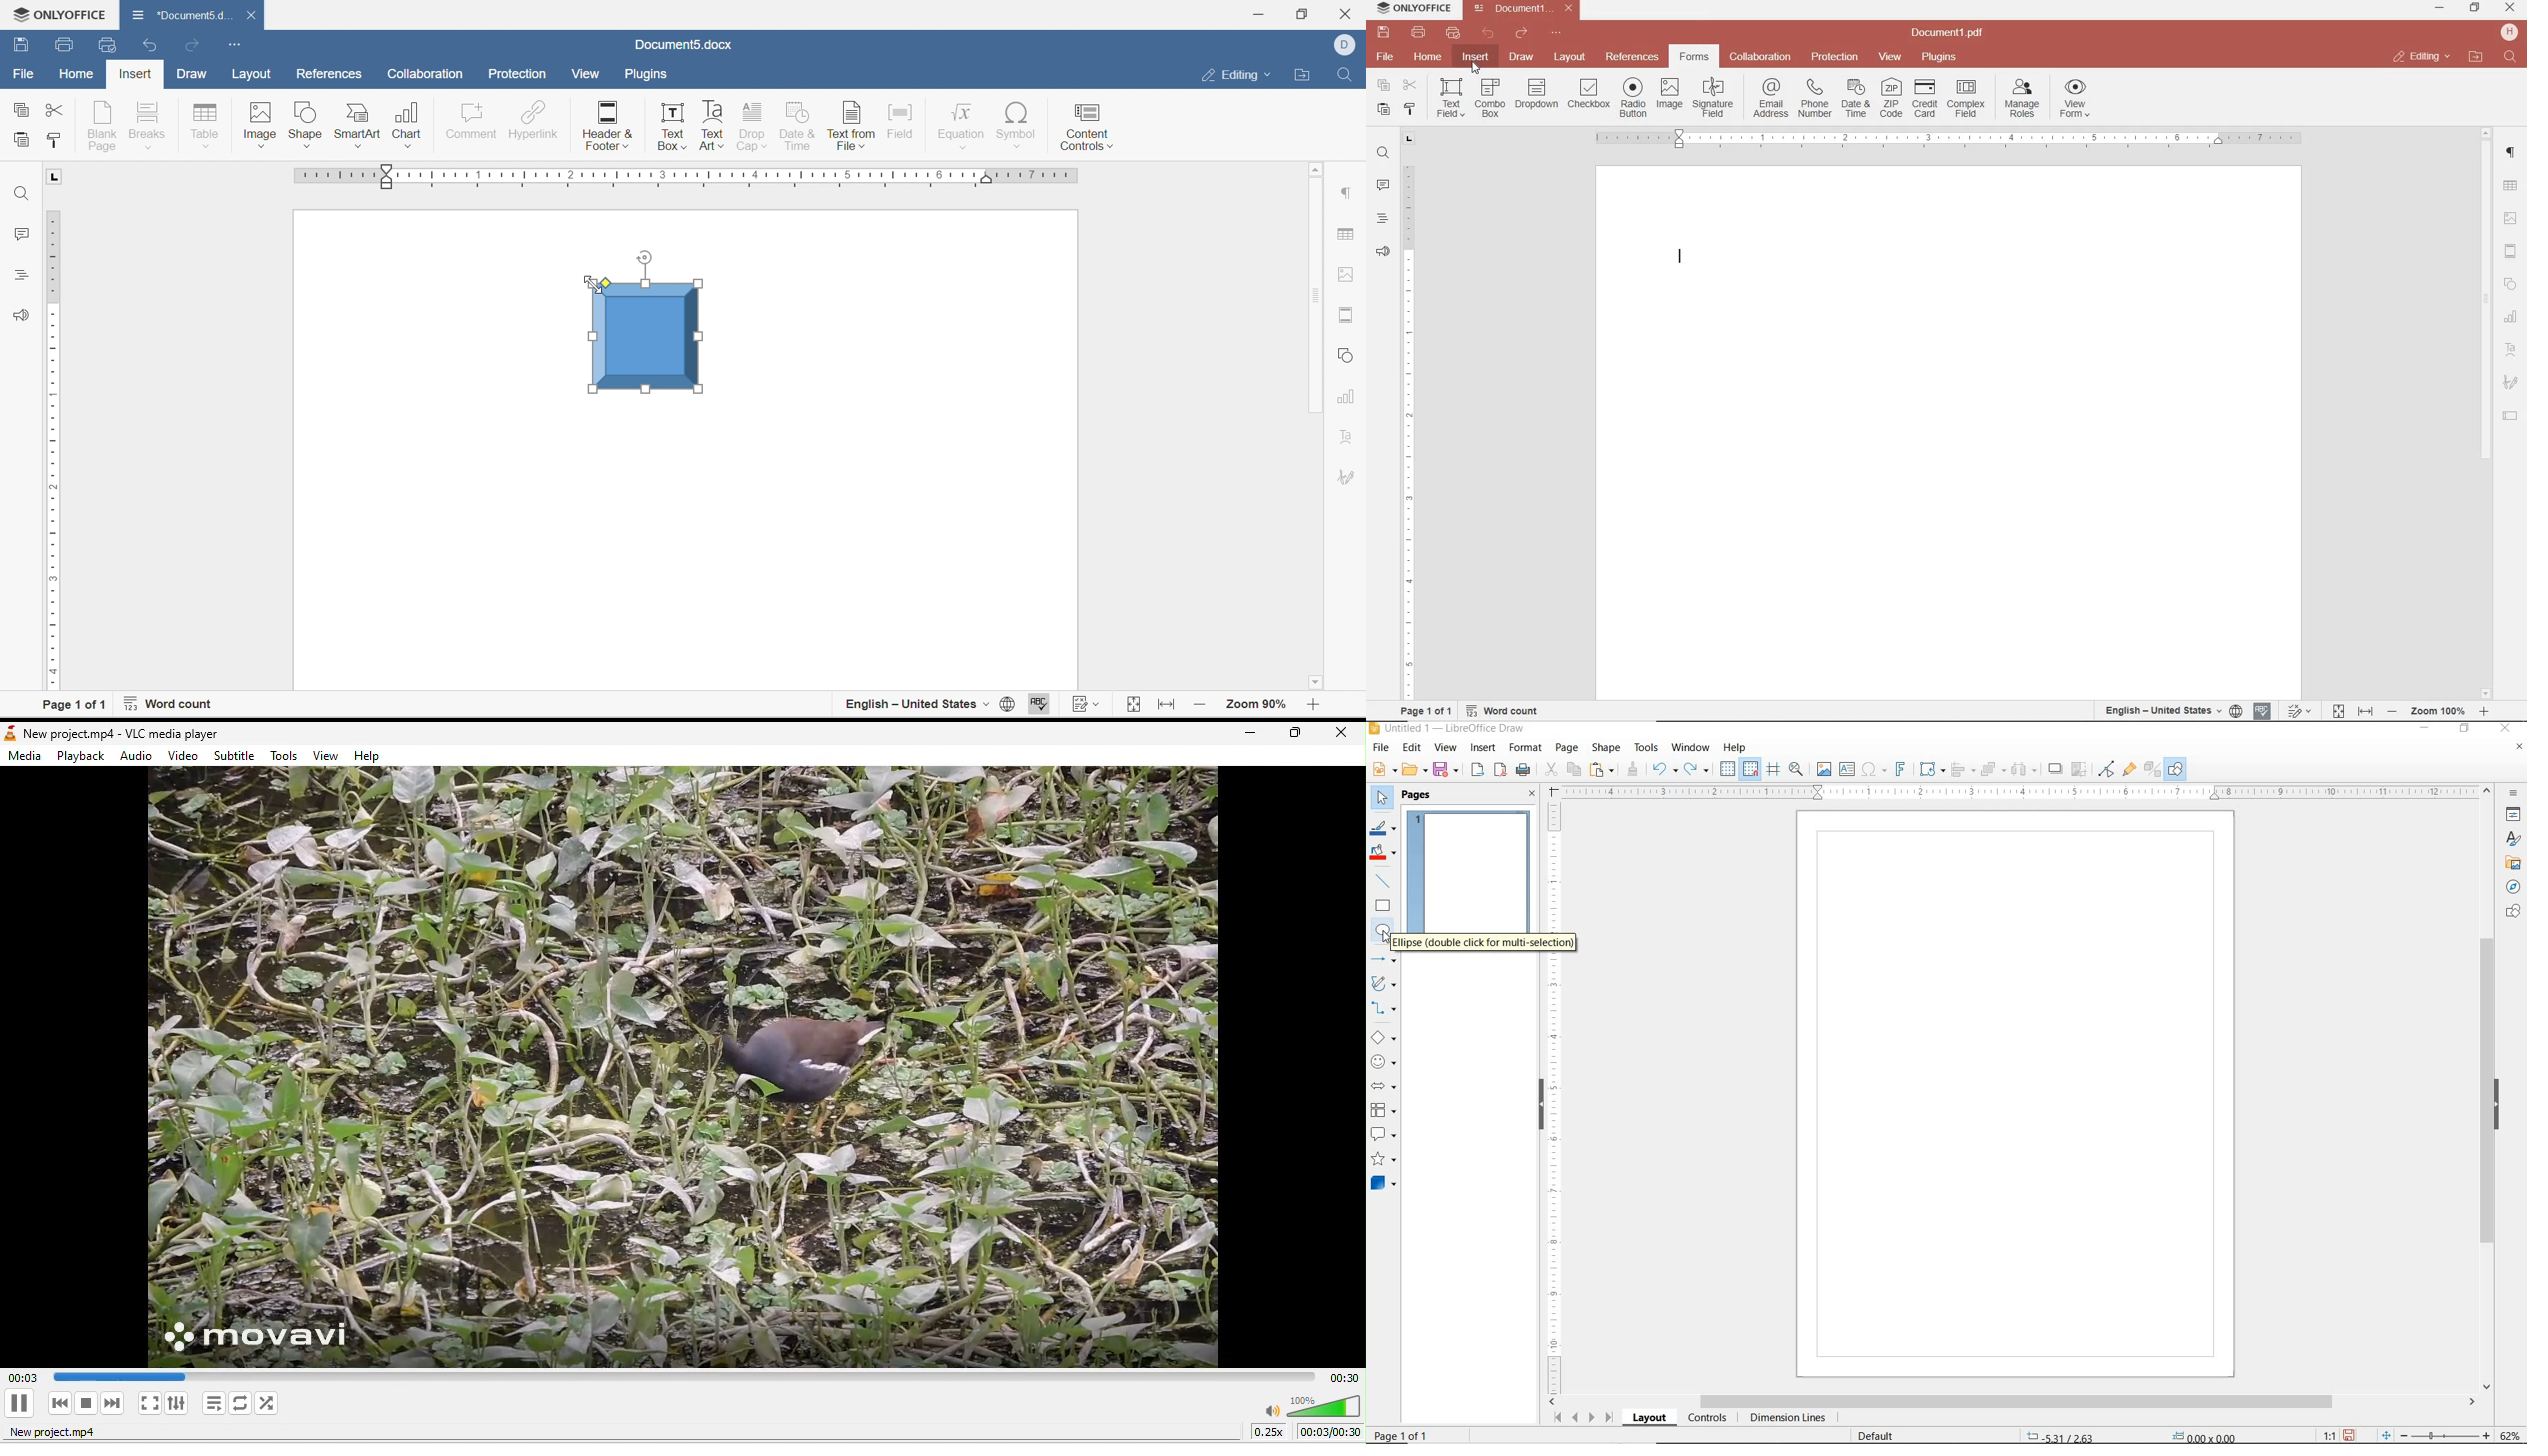 Image resolution: width=2548 pixels, height=1456 pixels. I want to click on open file location, so click(1302, 74).